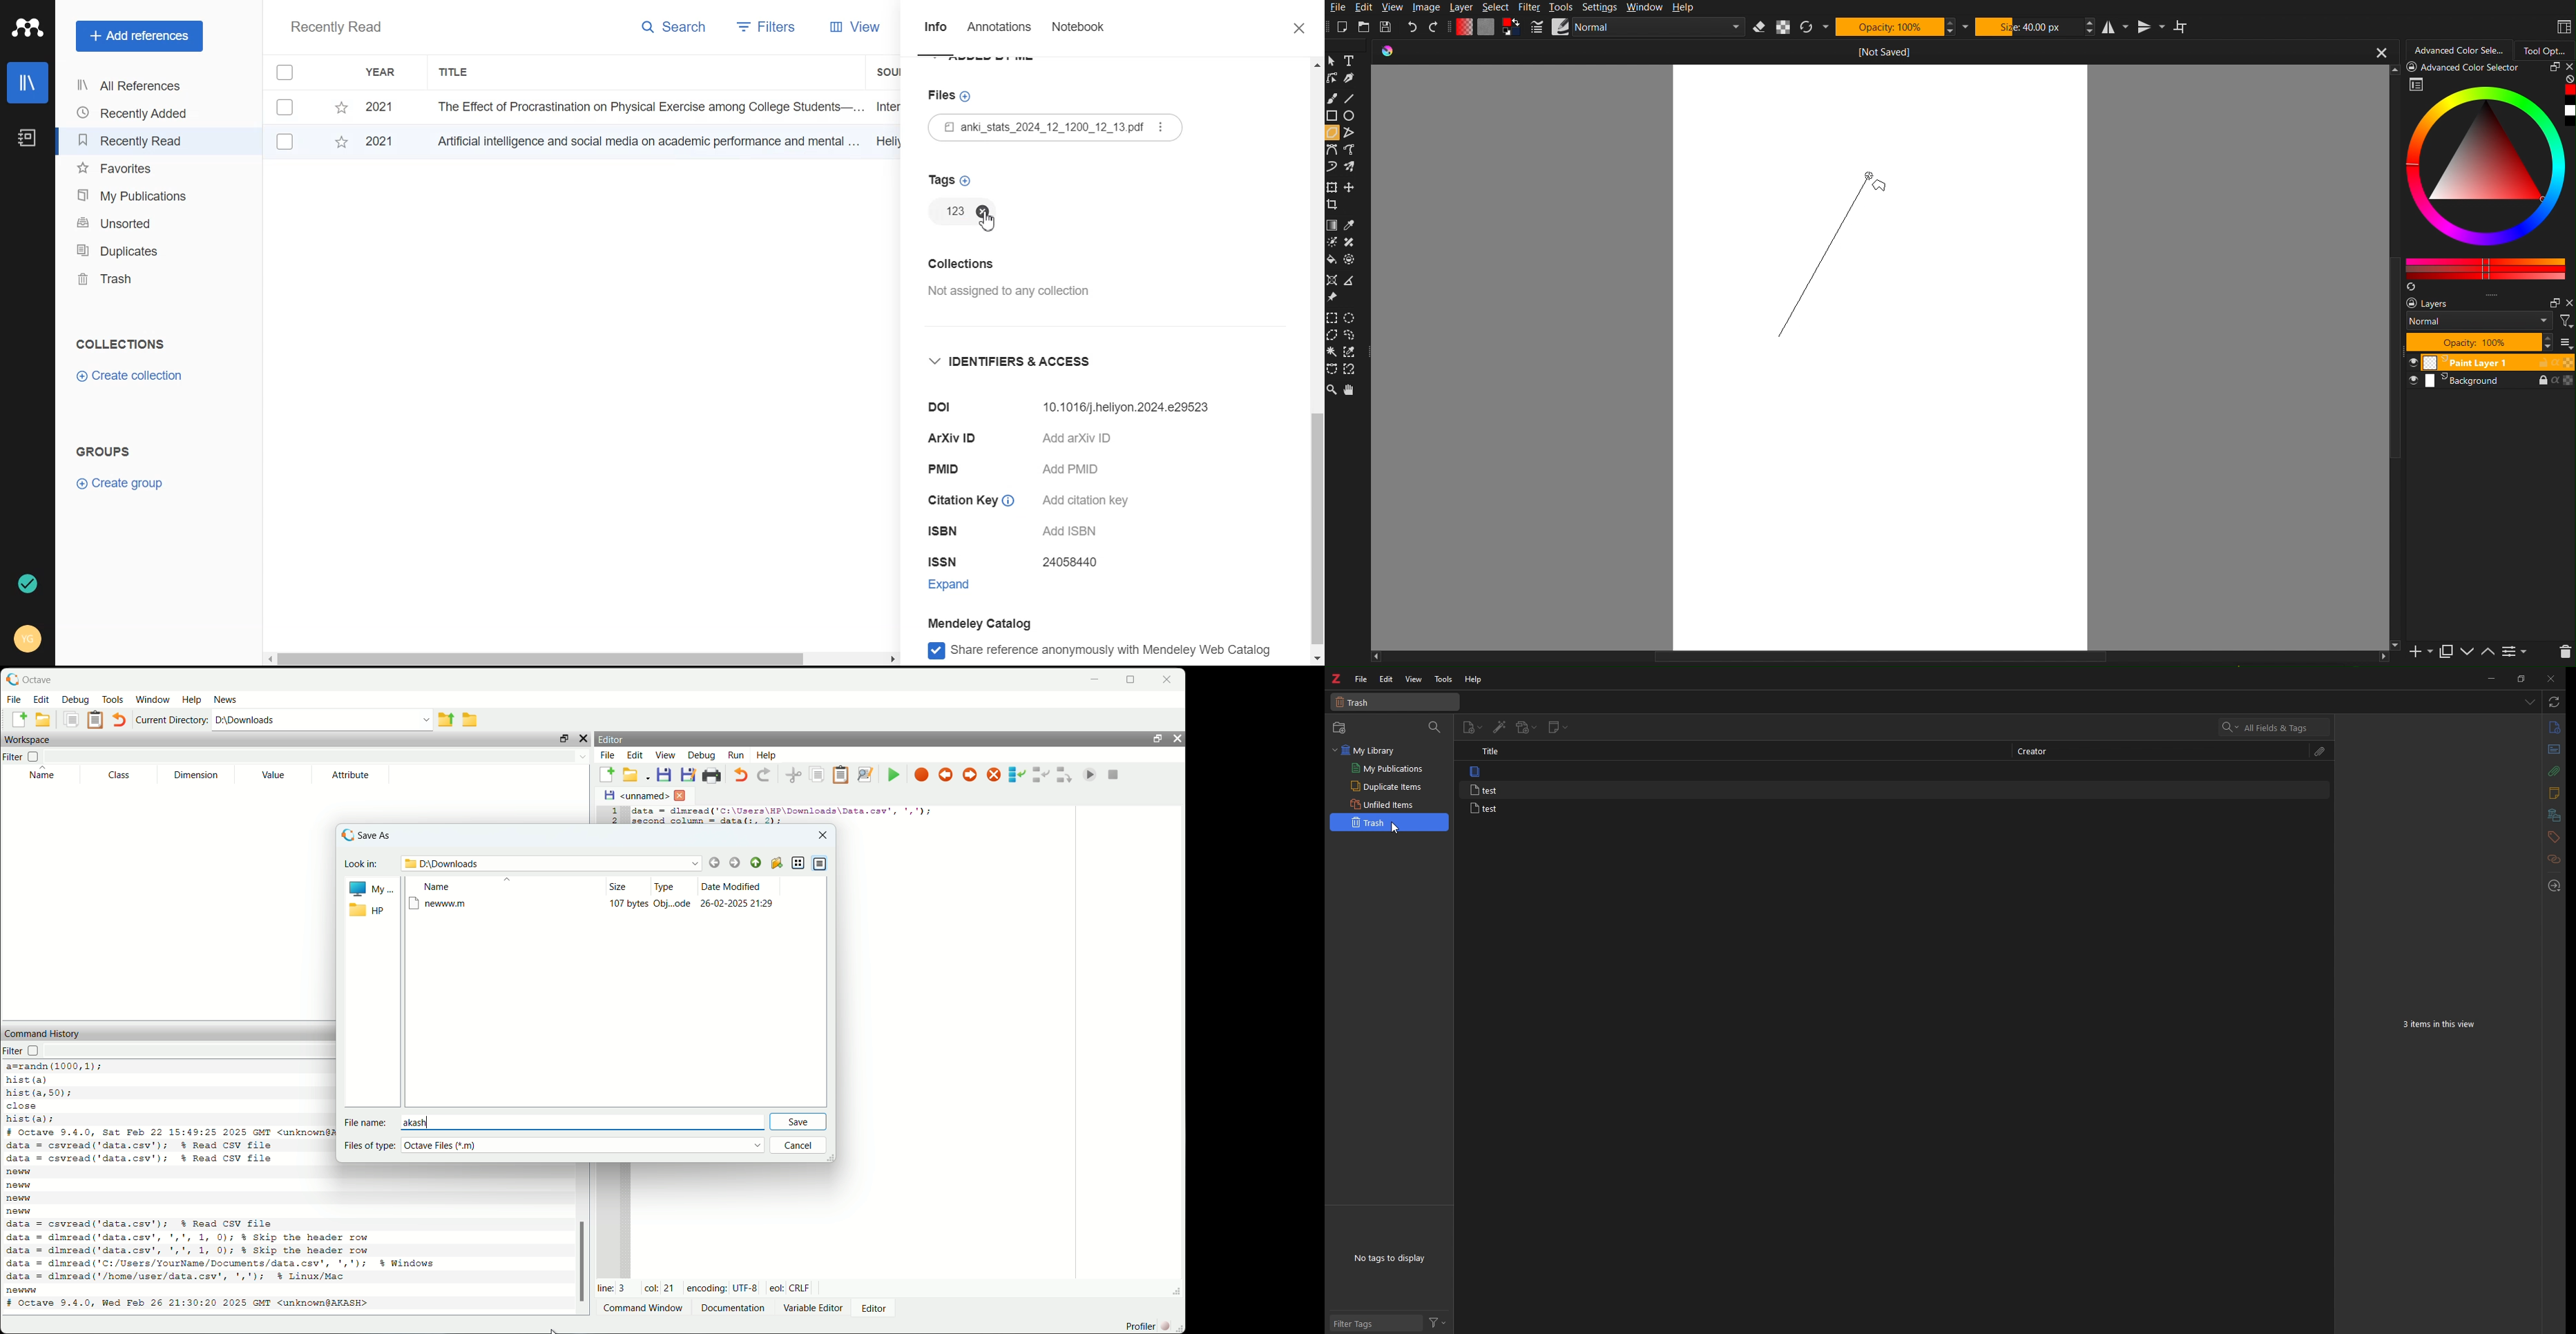 Image resolution: width=2576 pixels, height=1344 pixels. What do you see at coordinates (287, 72) in the screenshot?
I see `Checkbox` at bounding box center [287, 72].